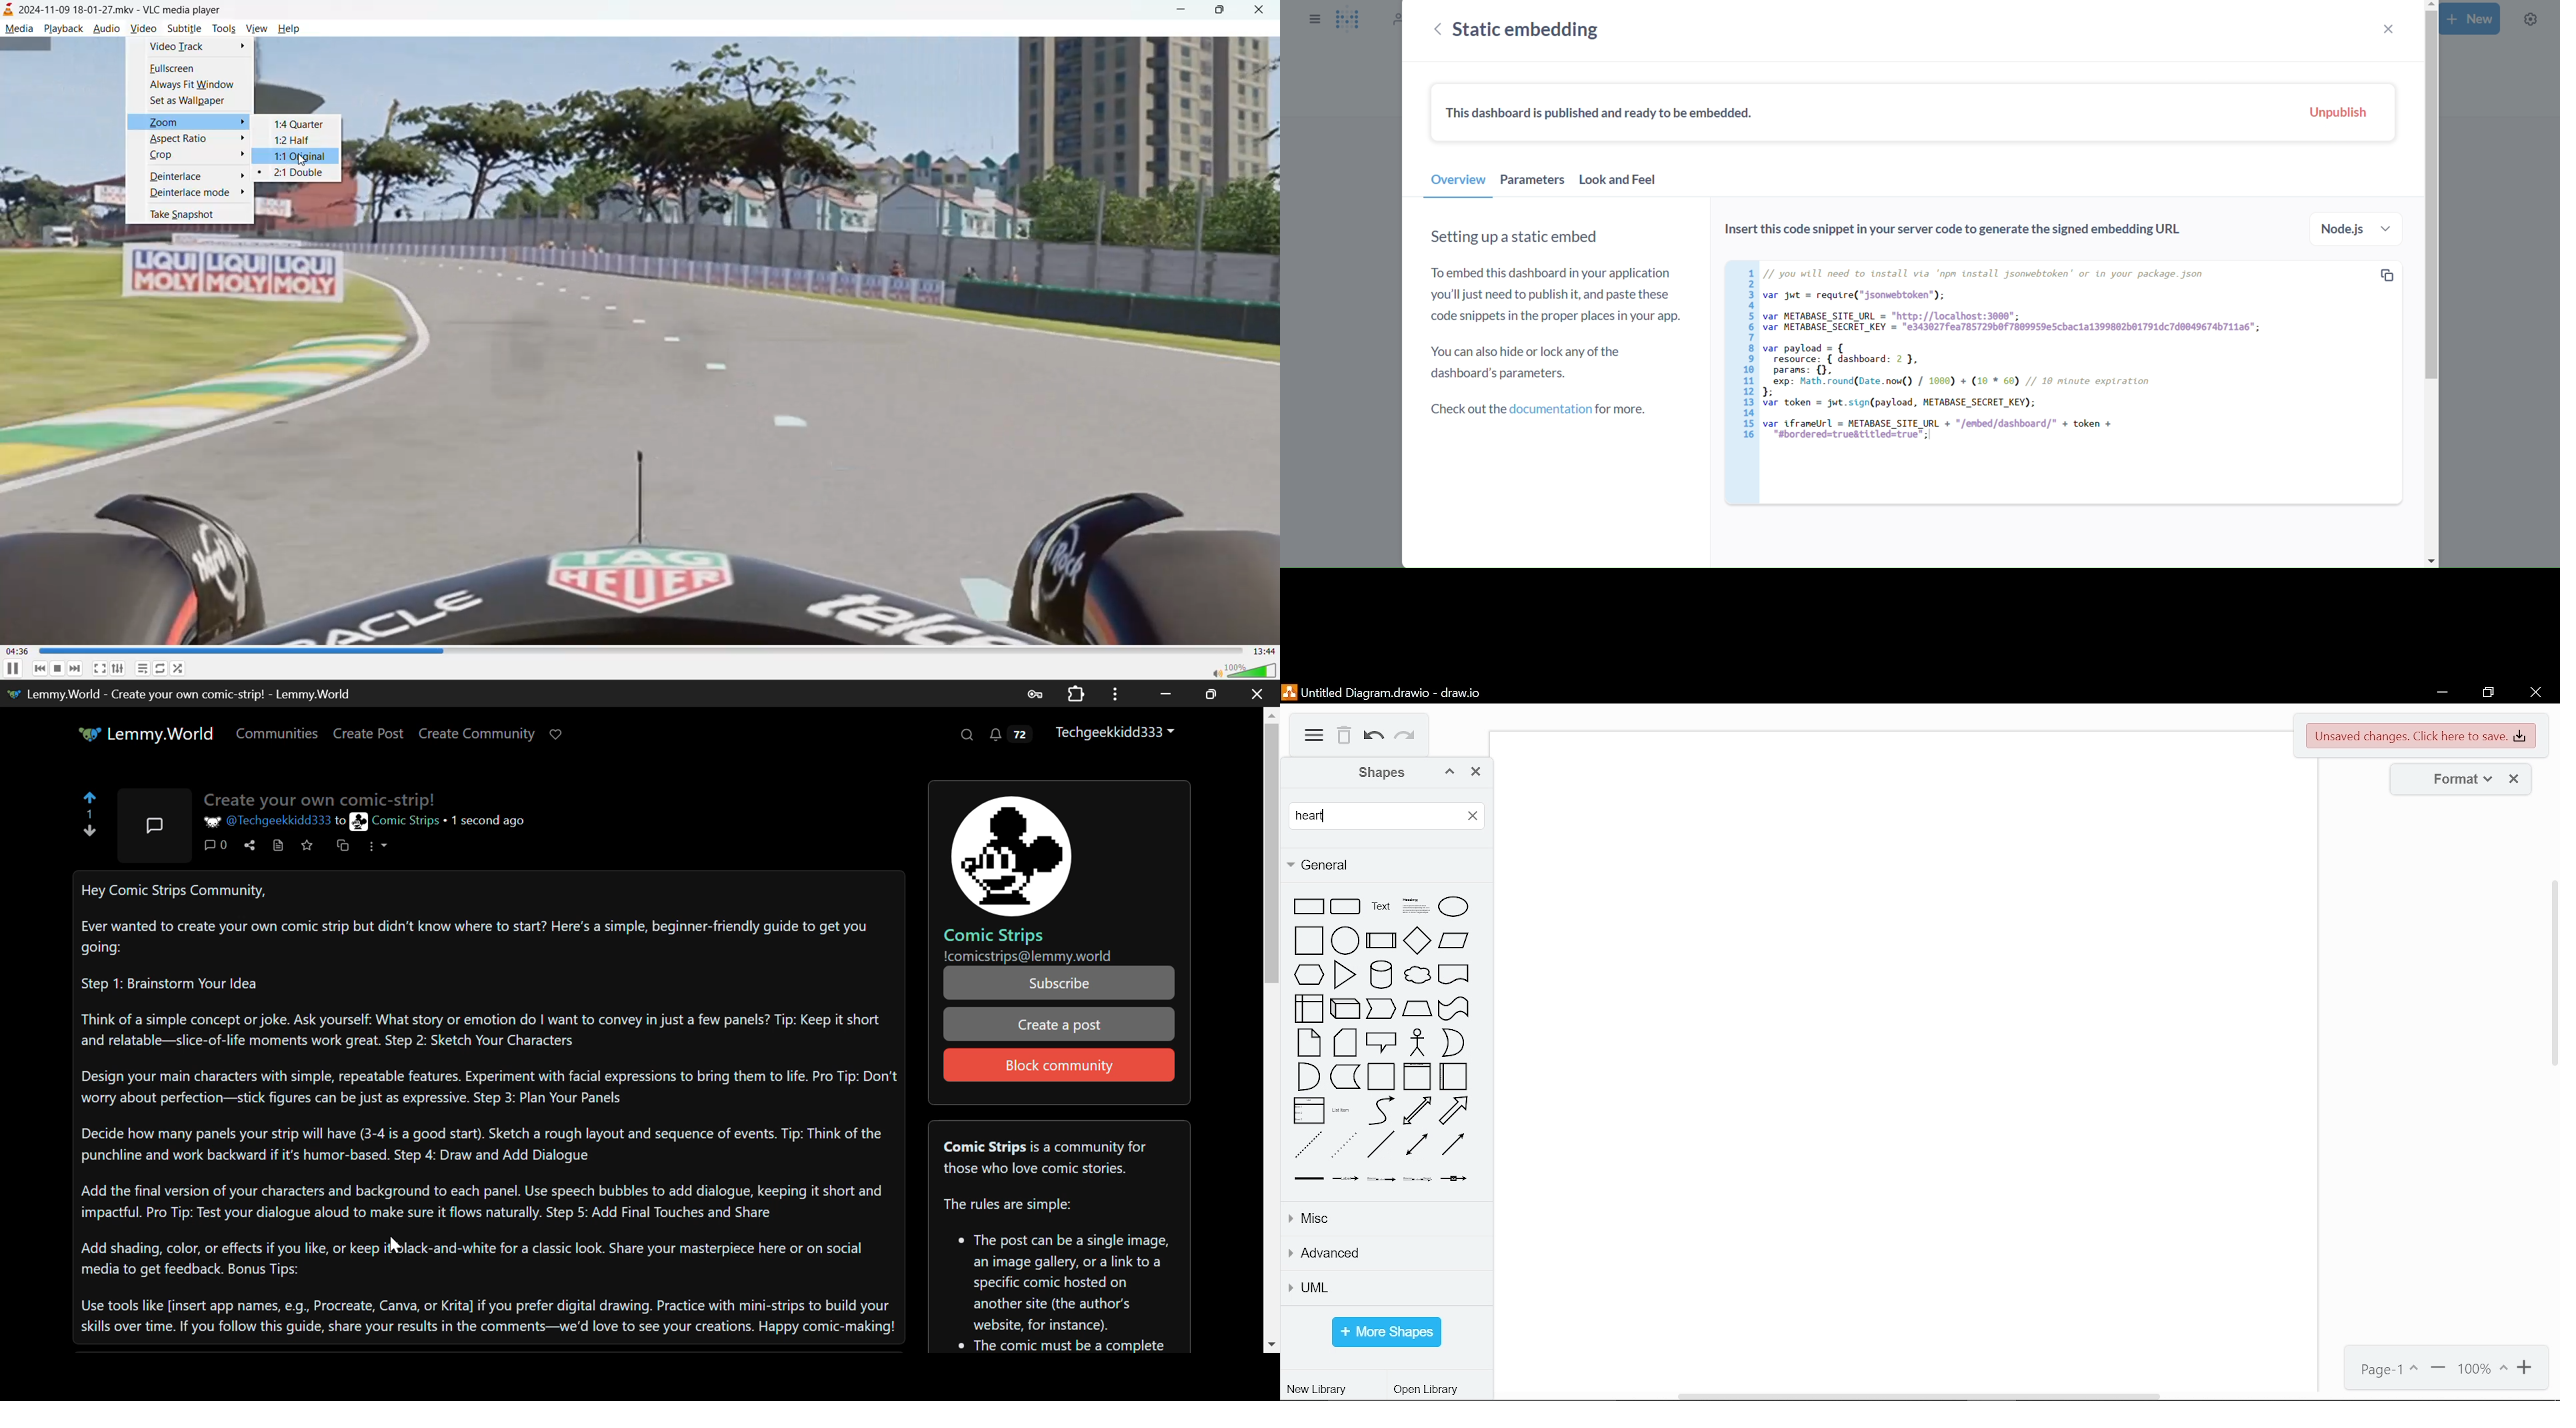  Describe the element at coordinates (1417, 1010) in the screenshot. I see `trapizoid` at that location.